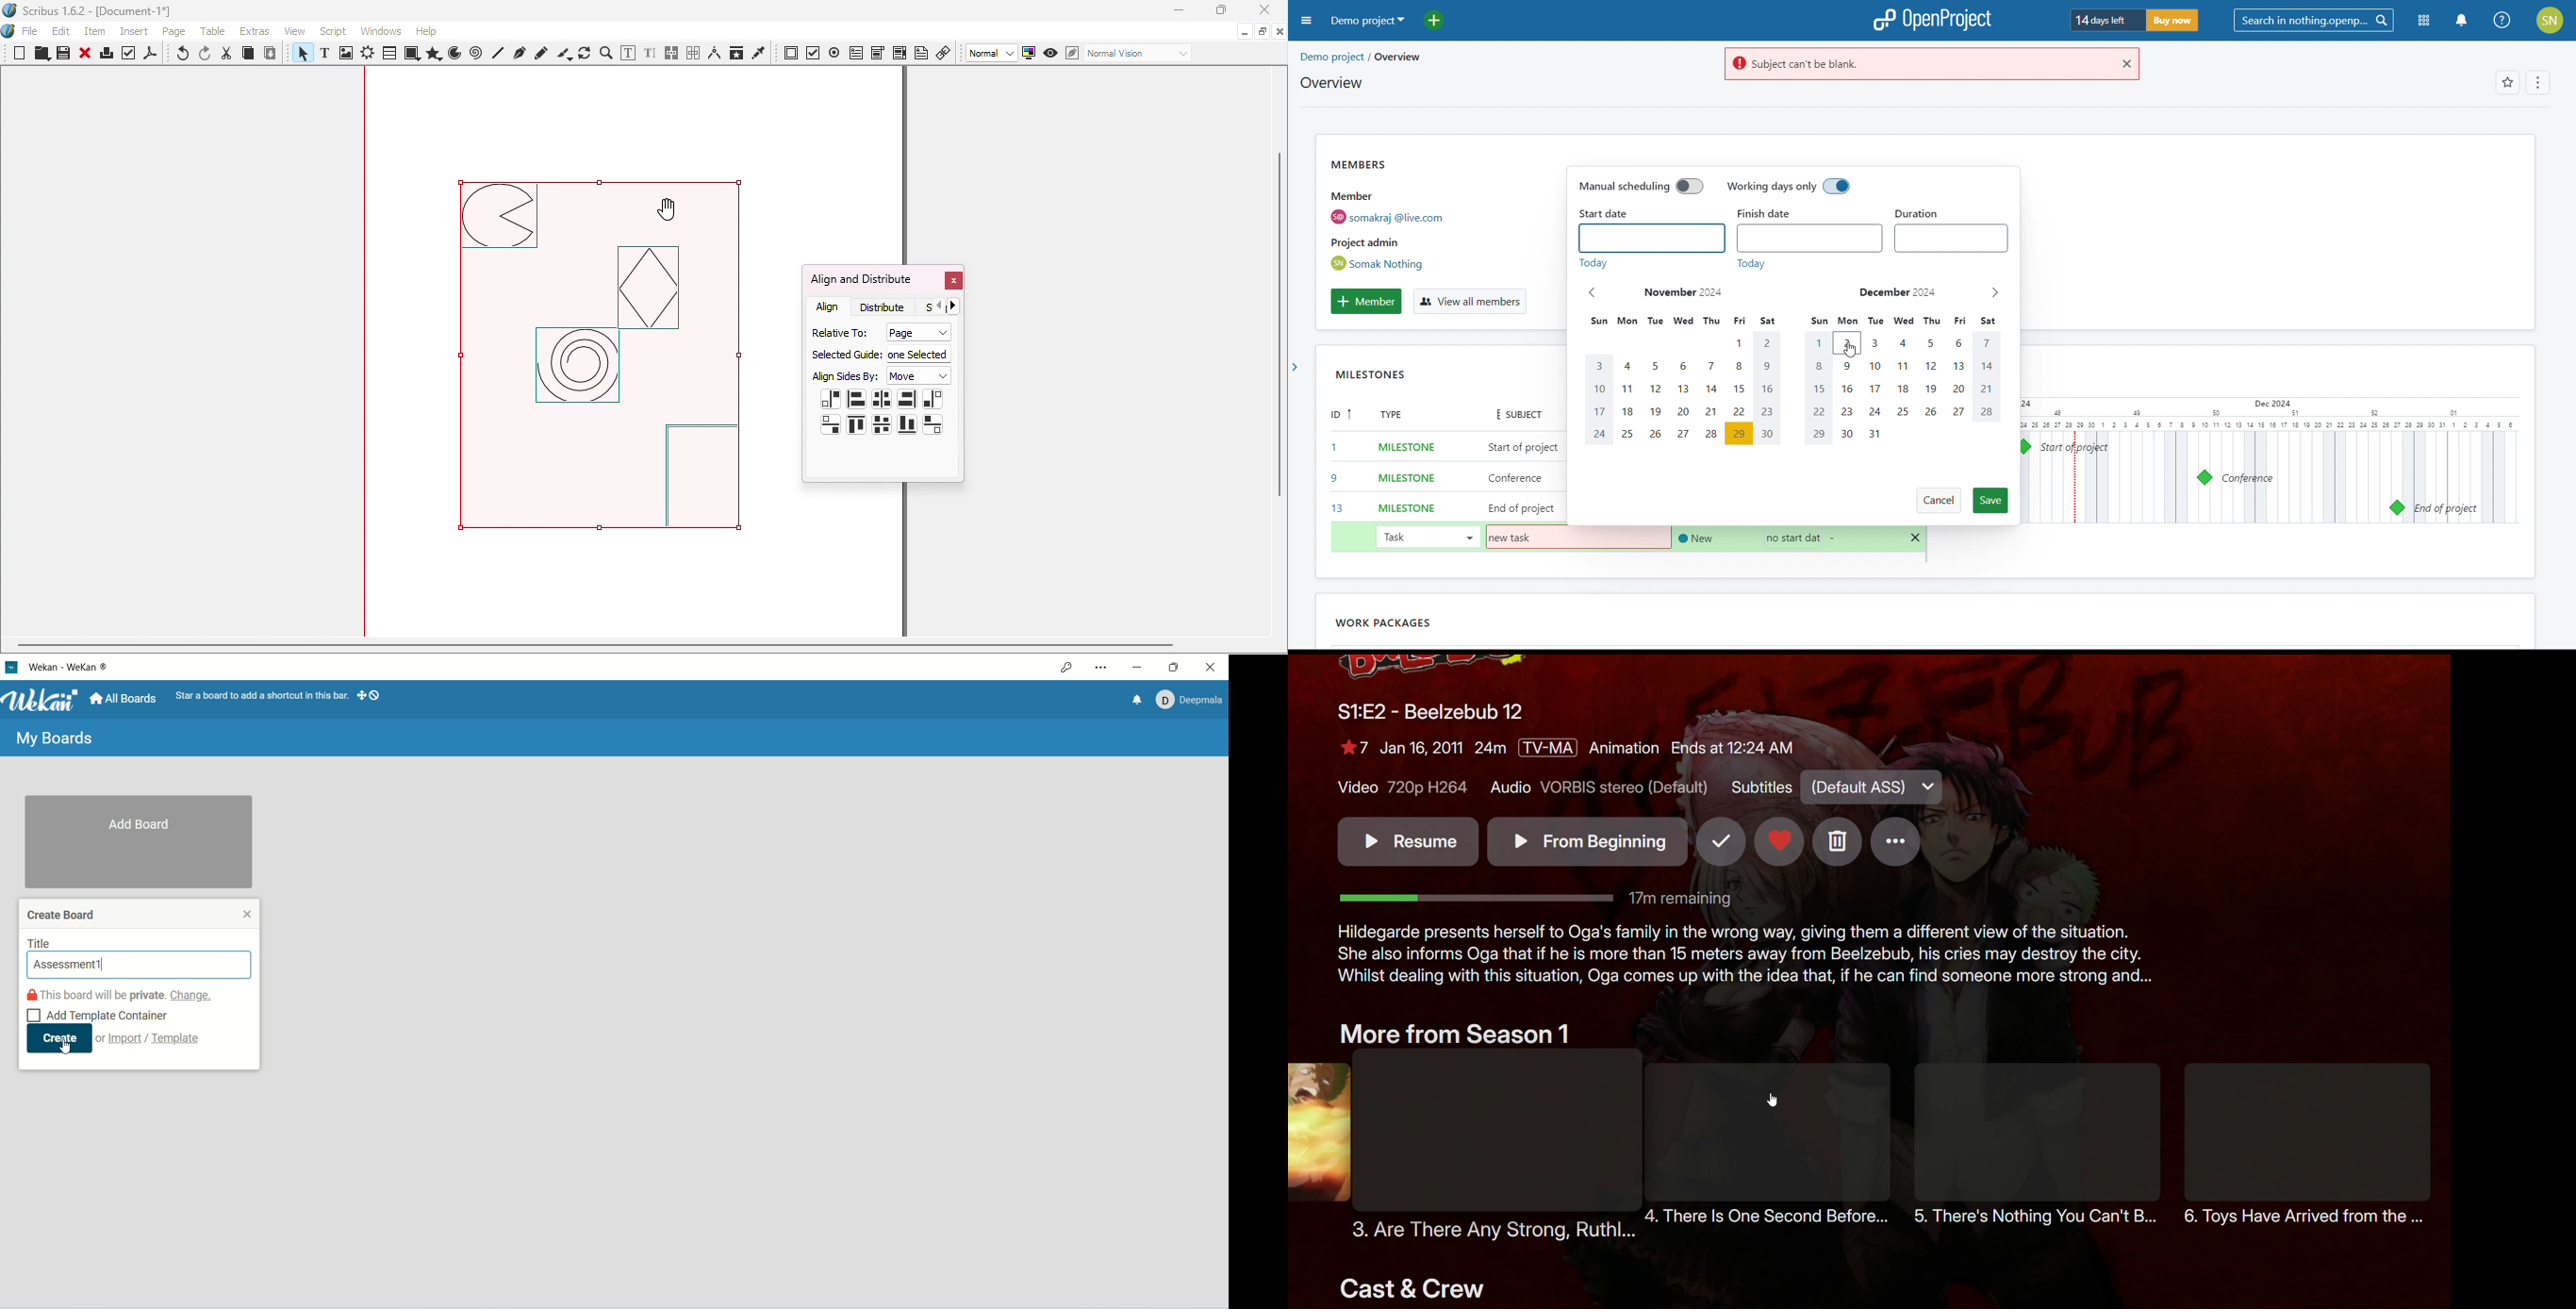 This screenshot has width=2576, height=1316. What do you see at coordinates (1030, 52) in the screenshot?
I see `Toggle color management system` at bounding box center [1030, 52].